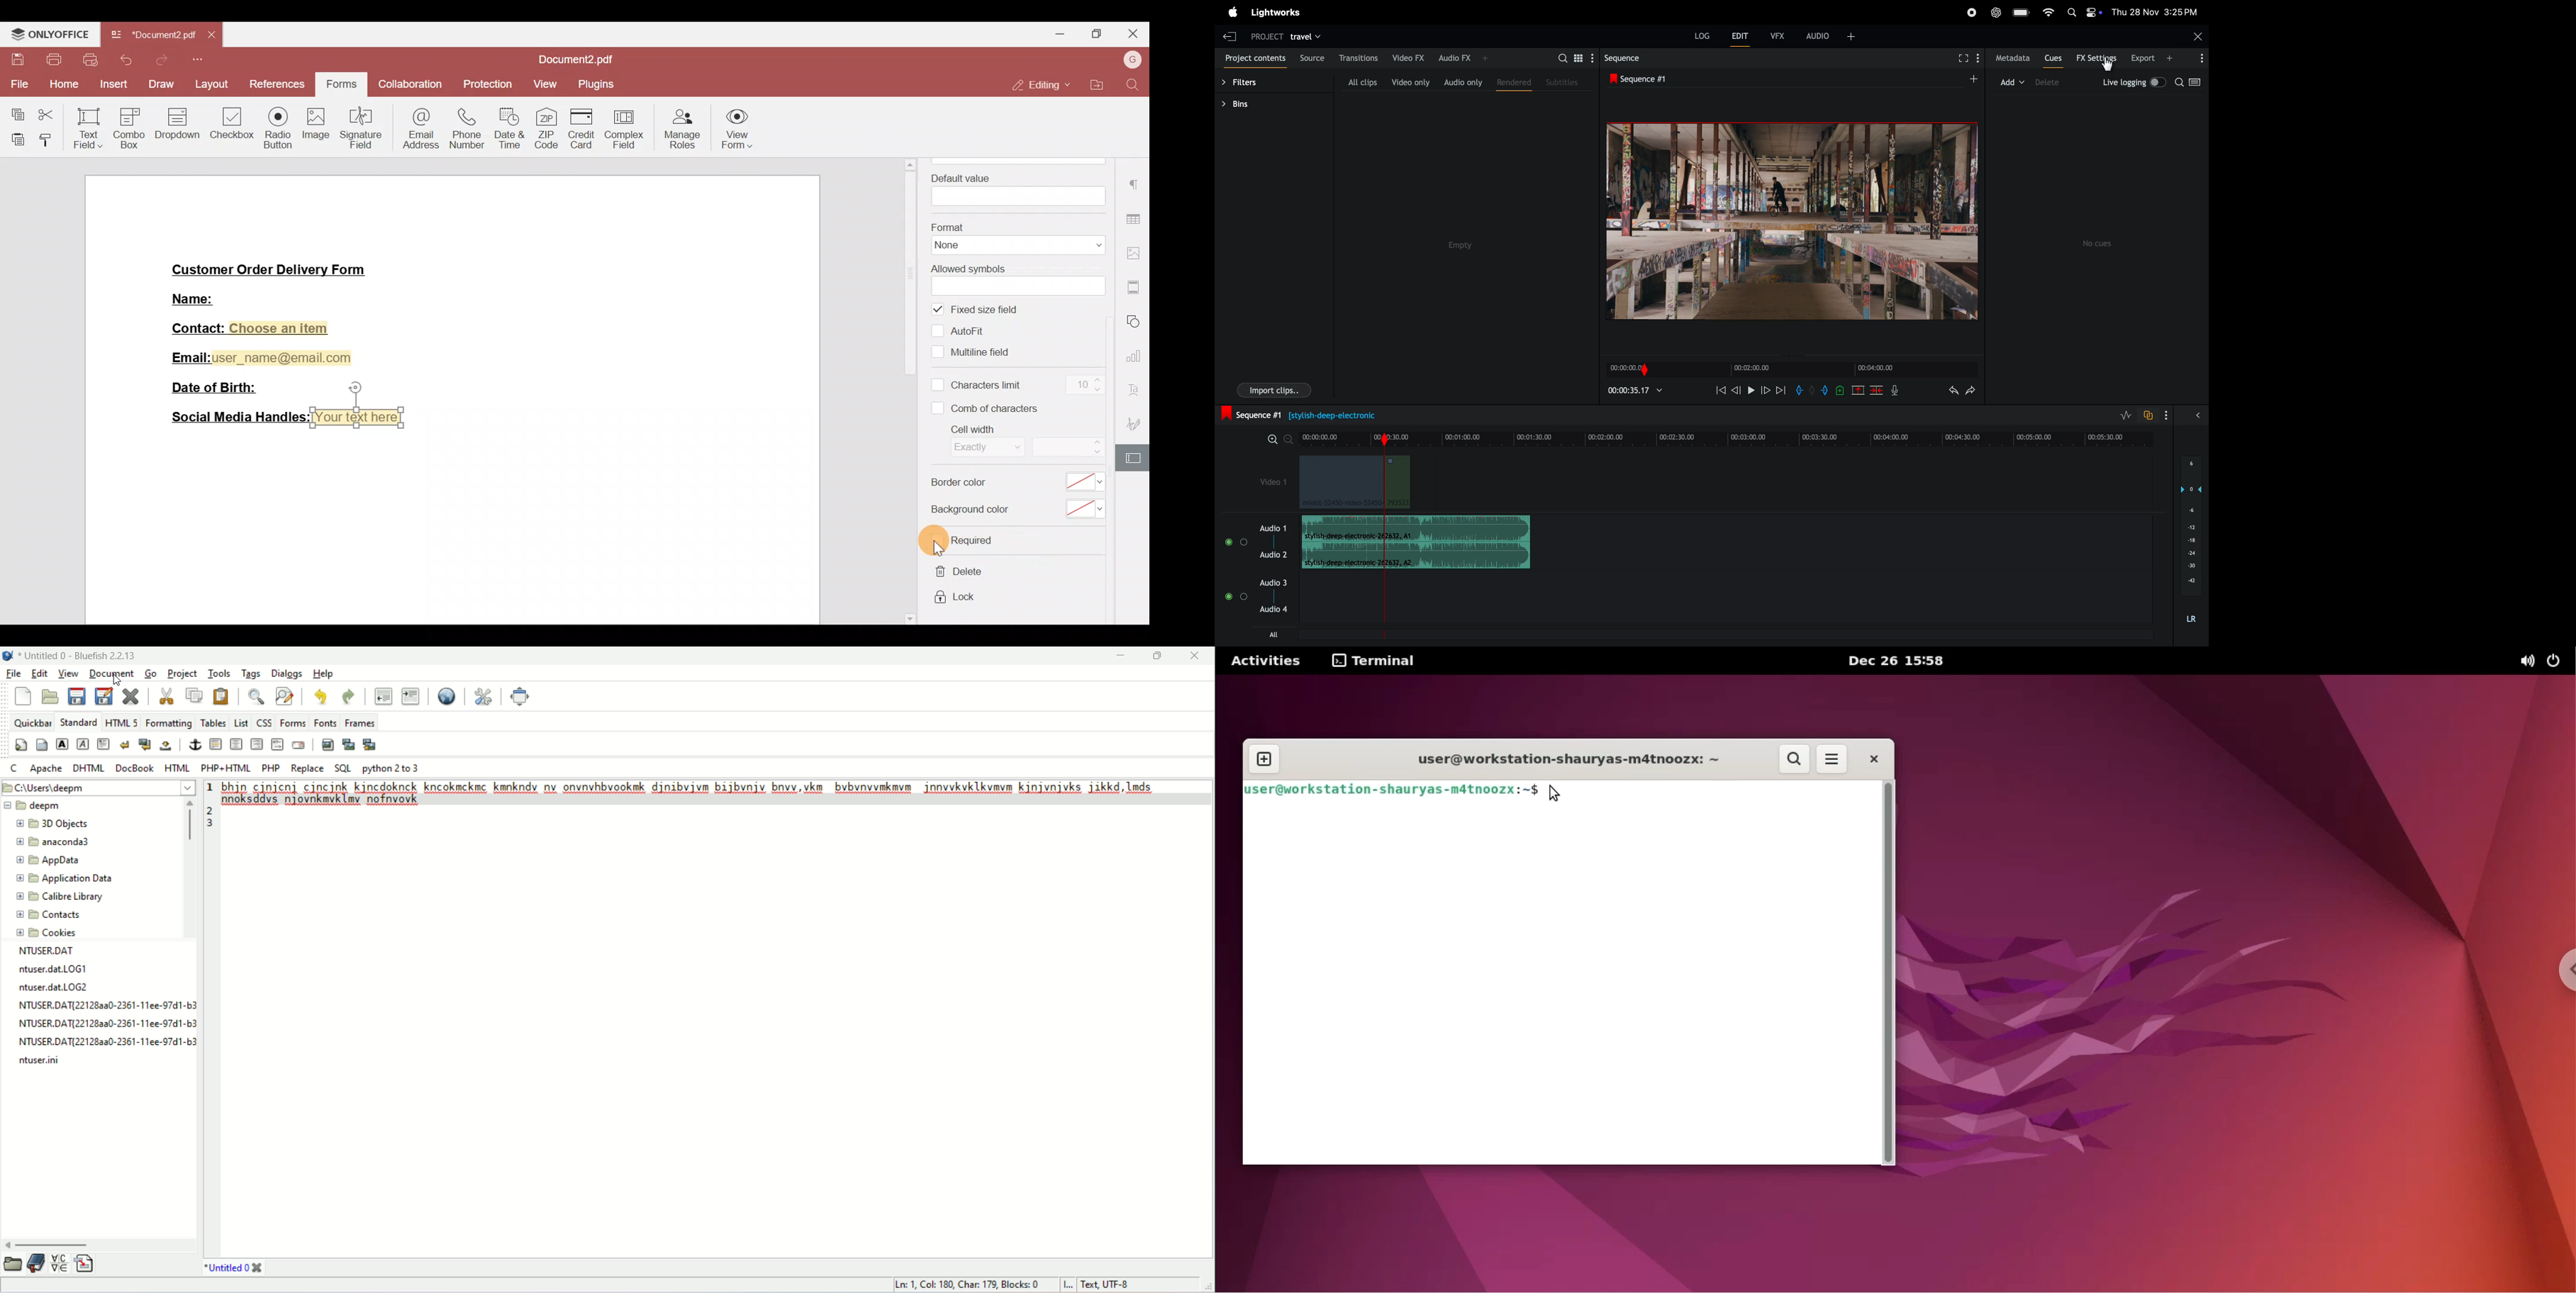  Describe the element at coordinates (120, 722) in the screenshot. I see `HTML 5` at that location.